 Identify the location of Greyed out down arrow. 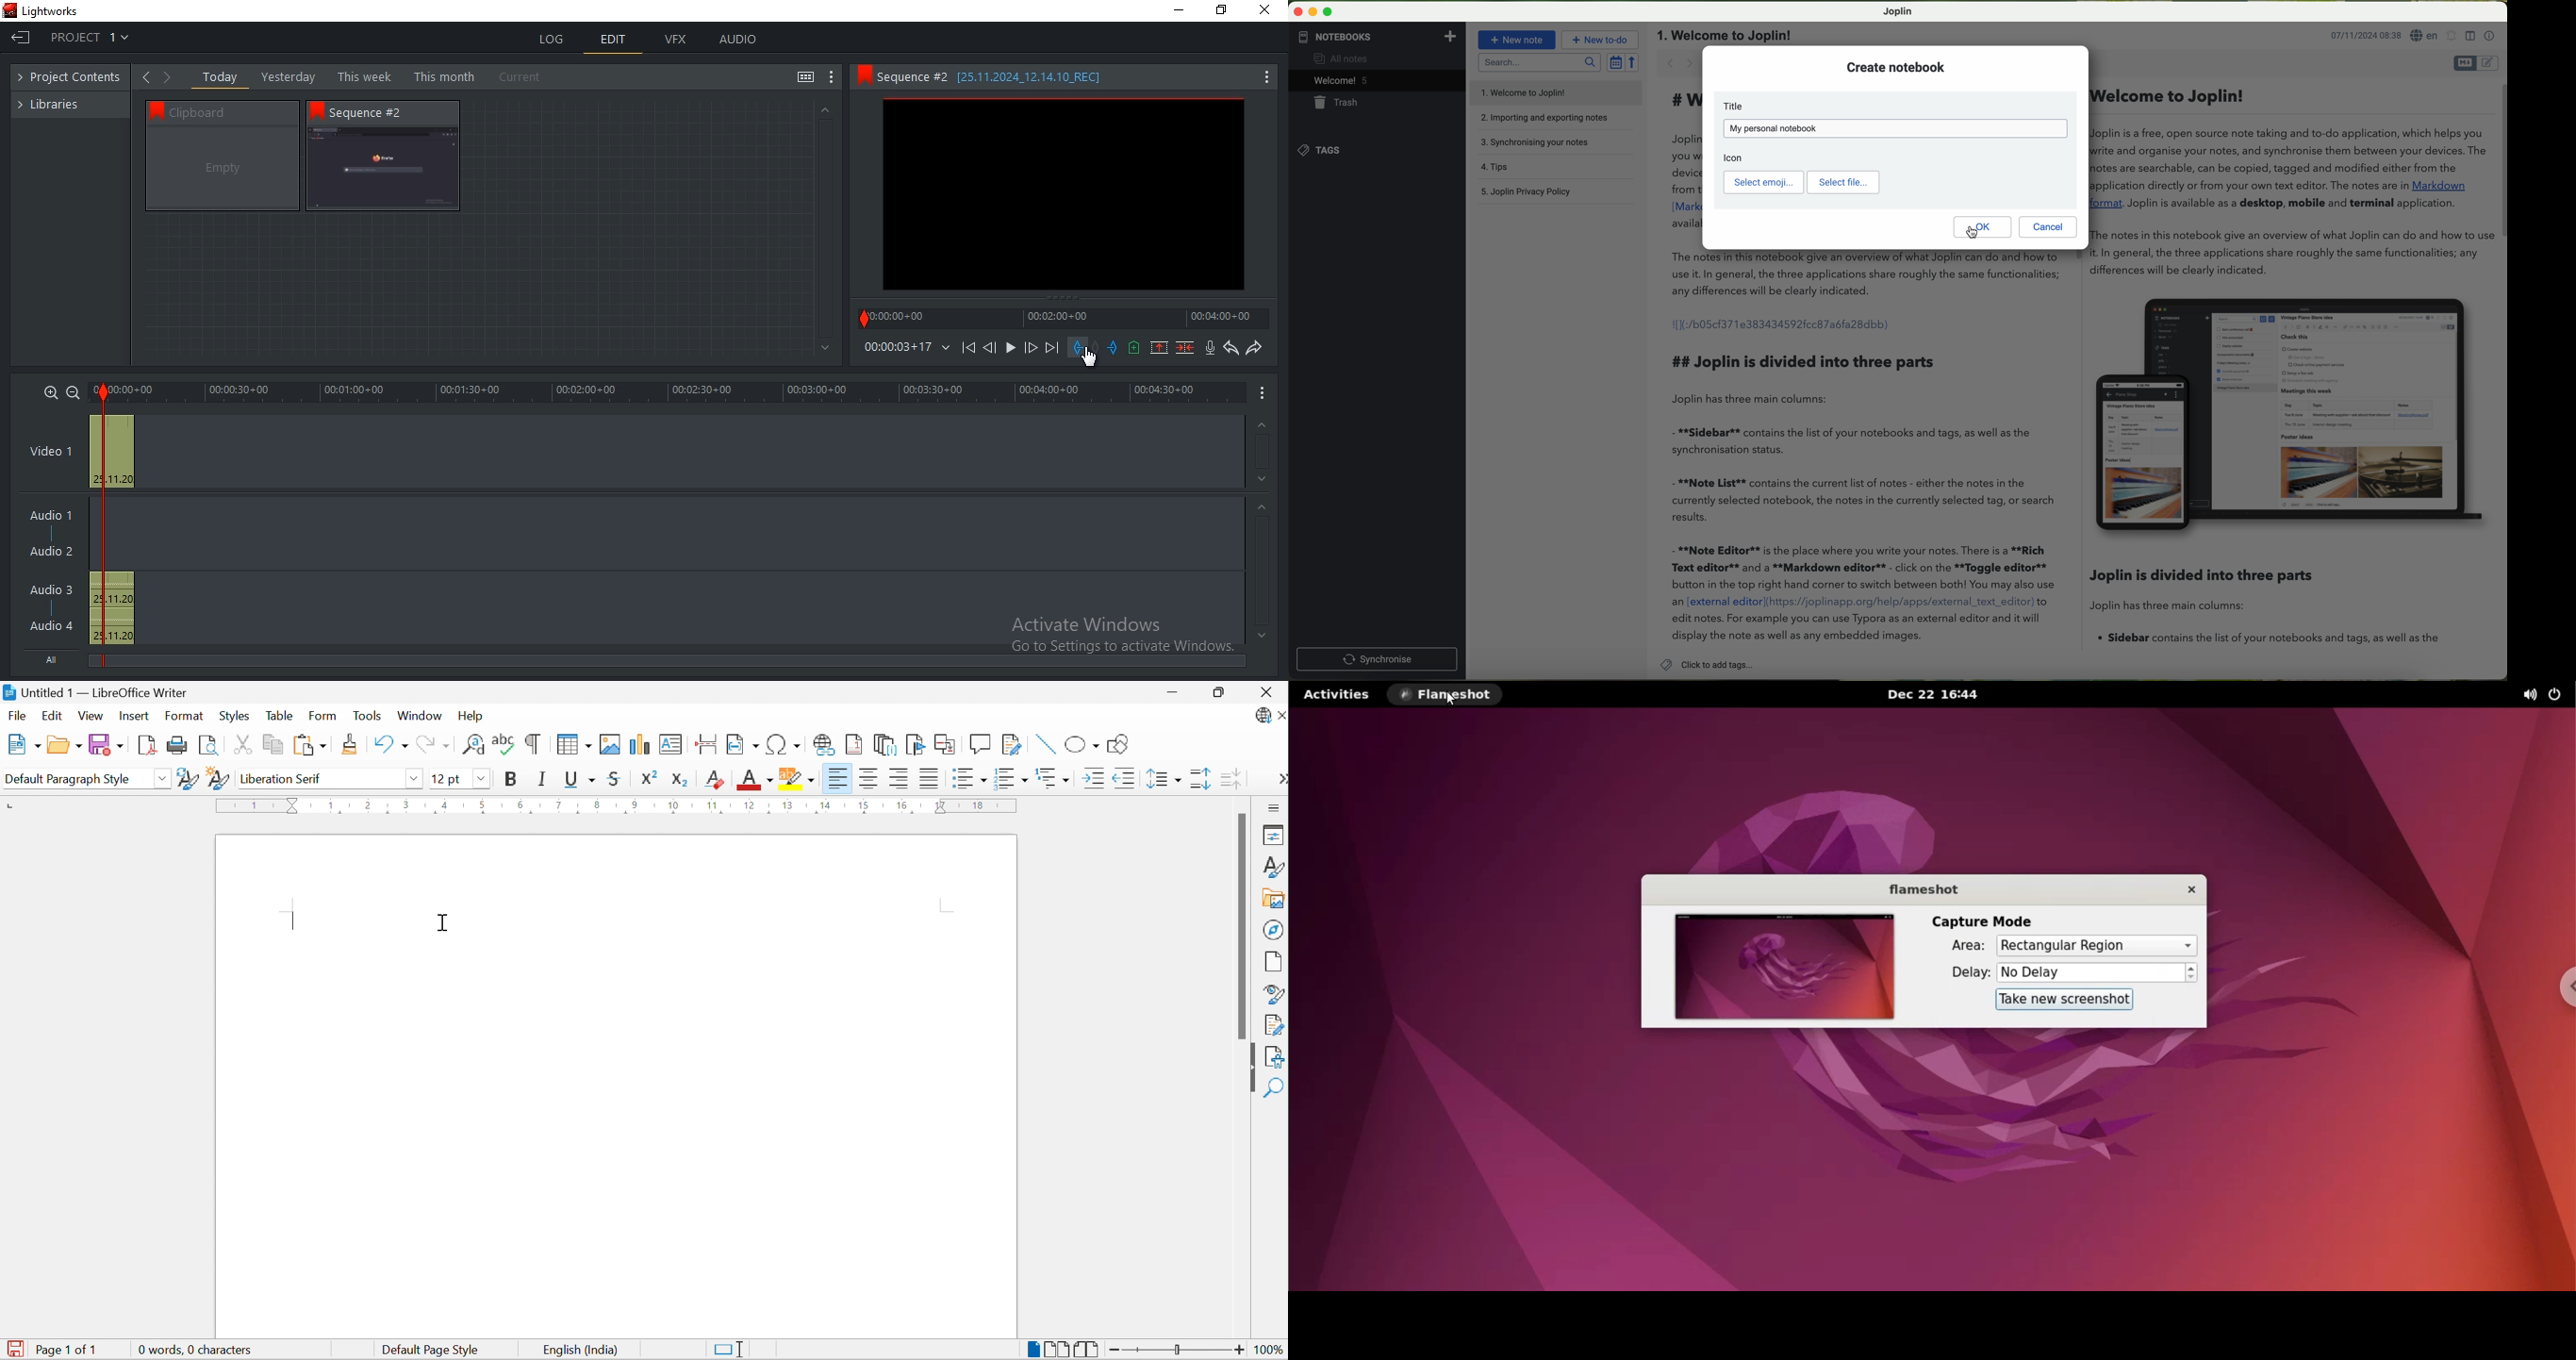
(1264, 482).